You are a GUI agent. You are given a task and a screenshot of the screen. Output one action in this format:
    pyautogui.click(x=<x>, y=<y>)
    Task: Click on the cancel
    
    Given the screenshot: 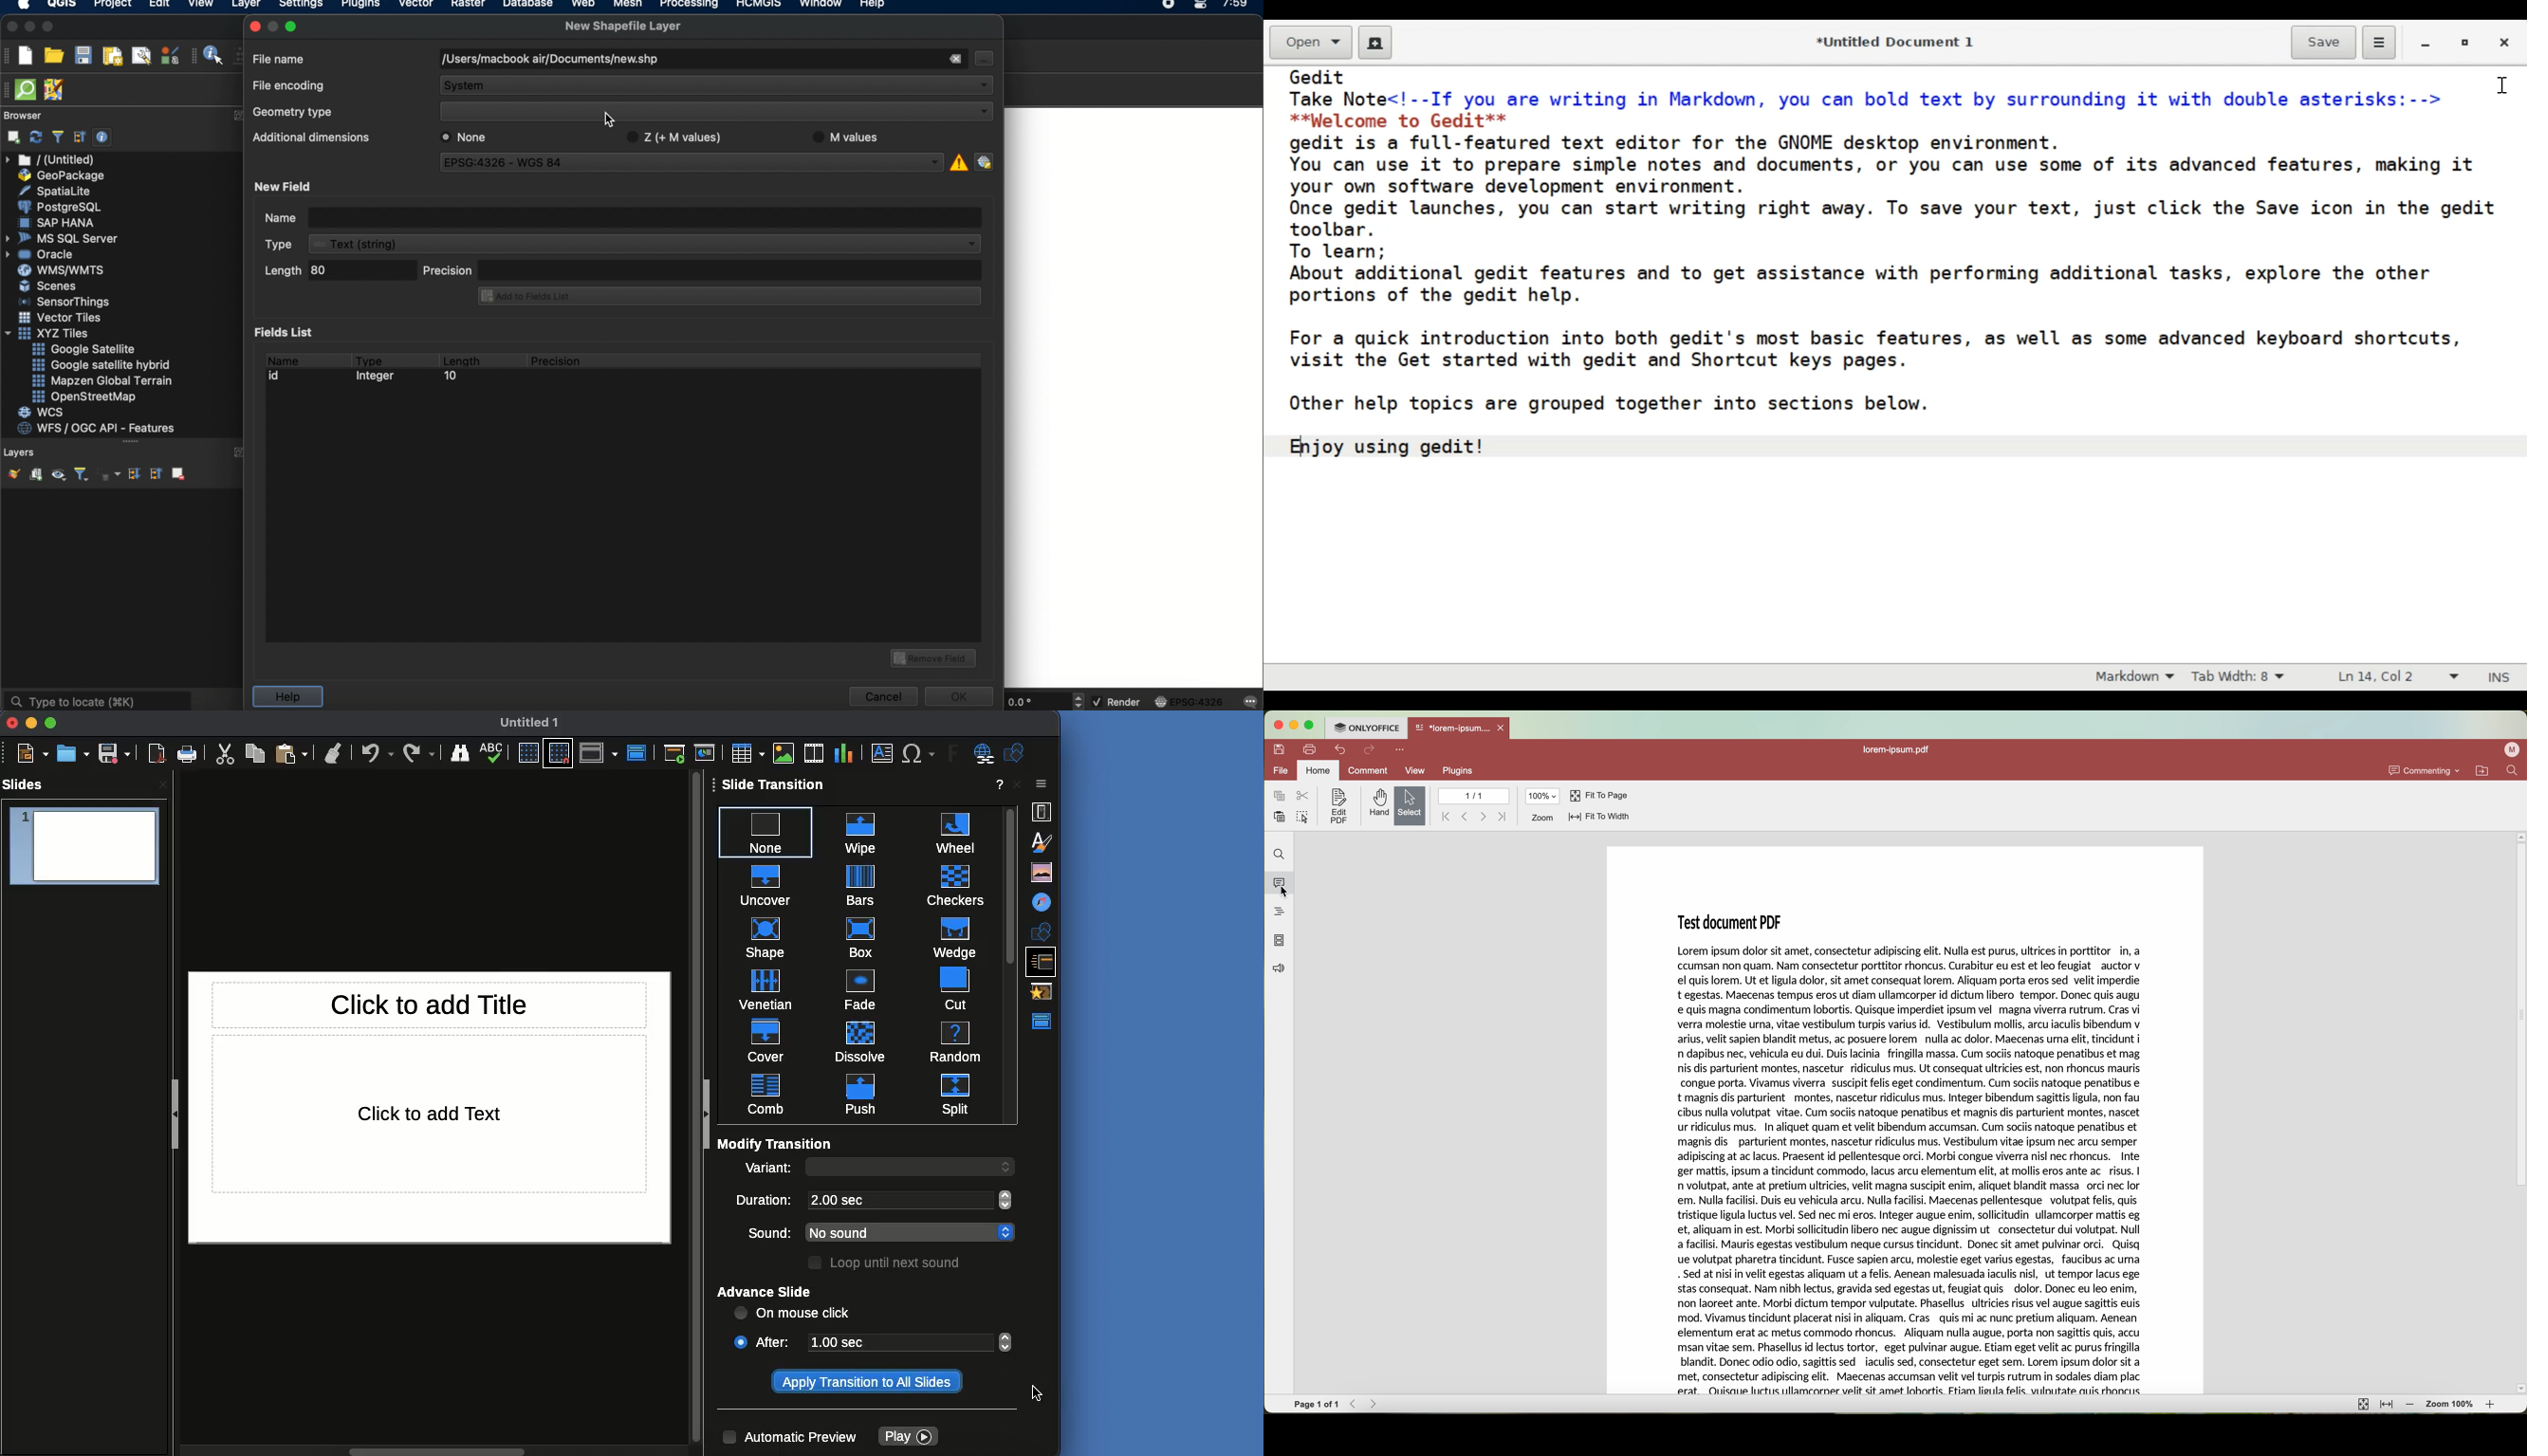 What is the action you would take?
    pyautogui.click(x=882, y=697)
    